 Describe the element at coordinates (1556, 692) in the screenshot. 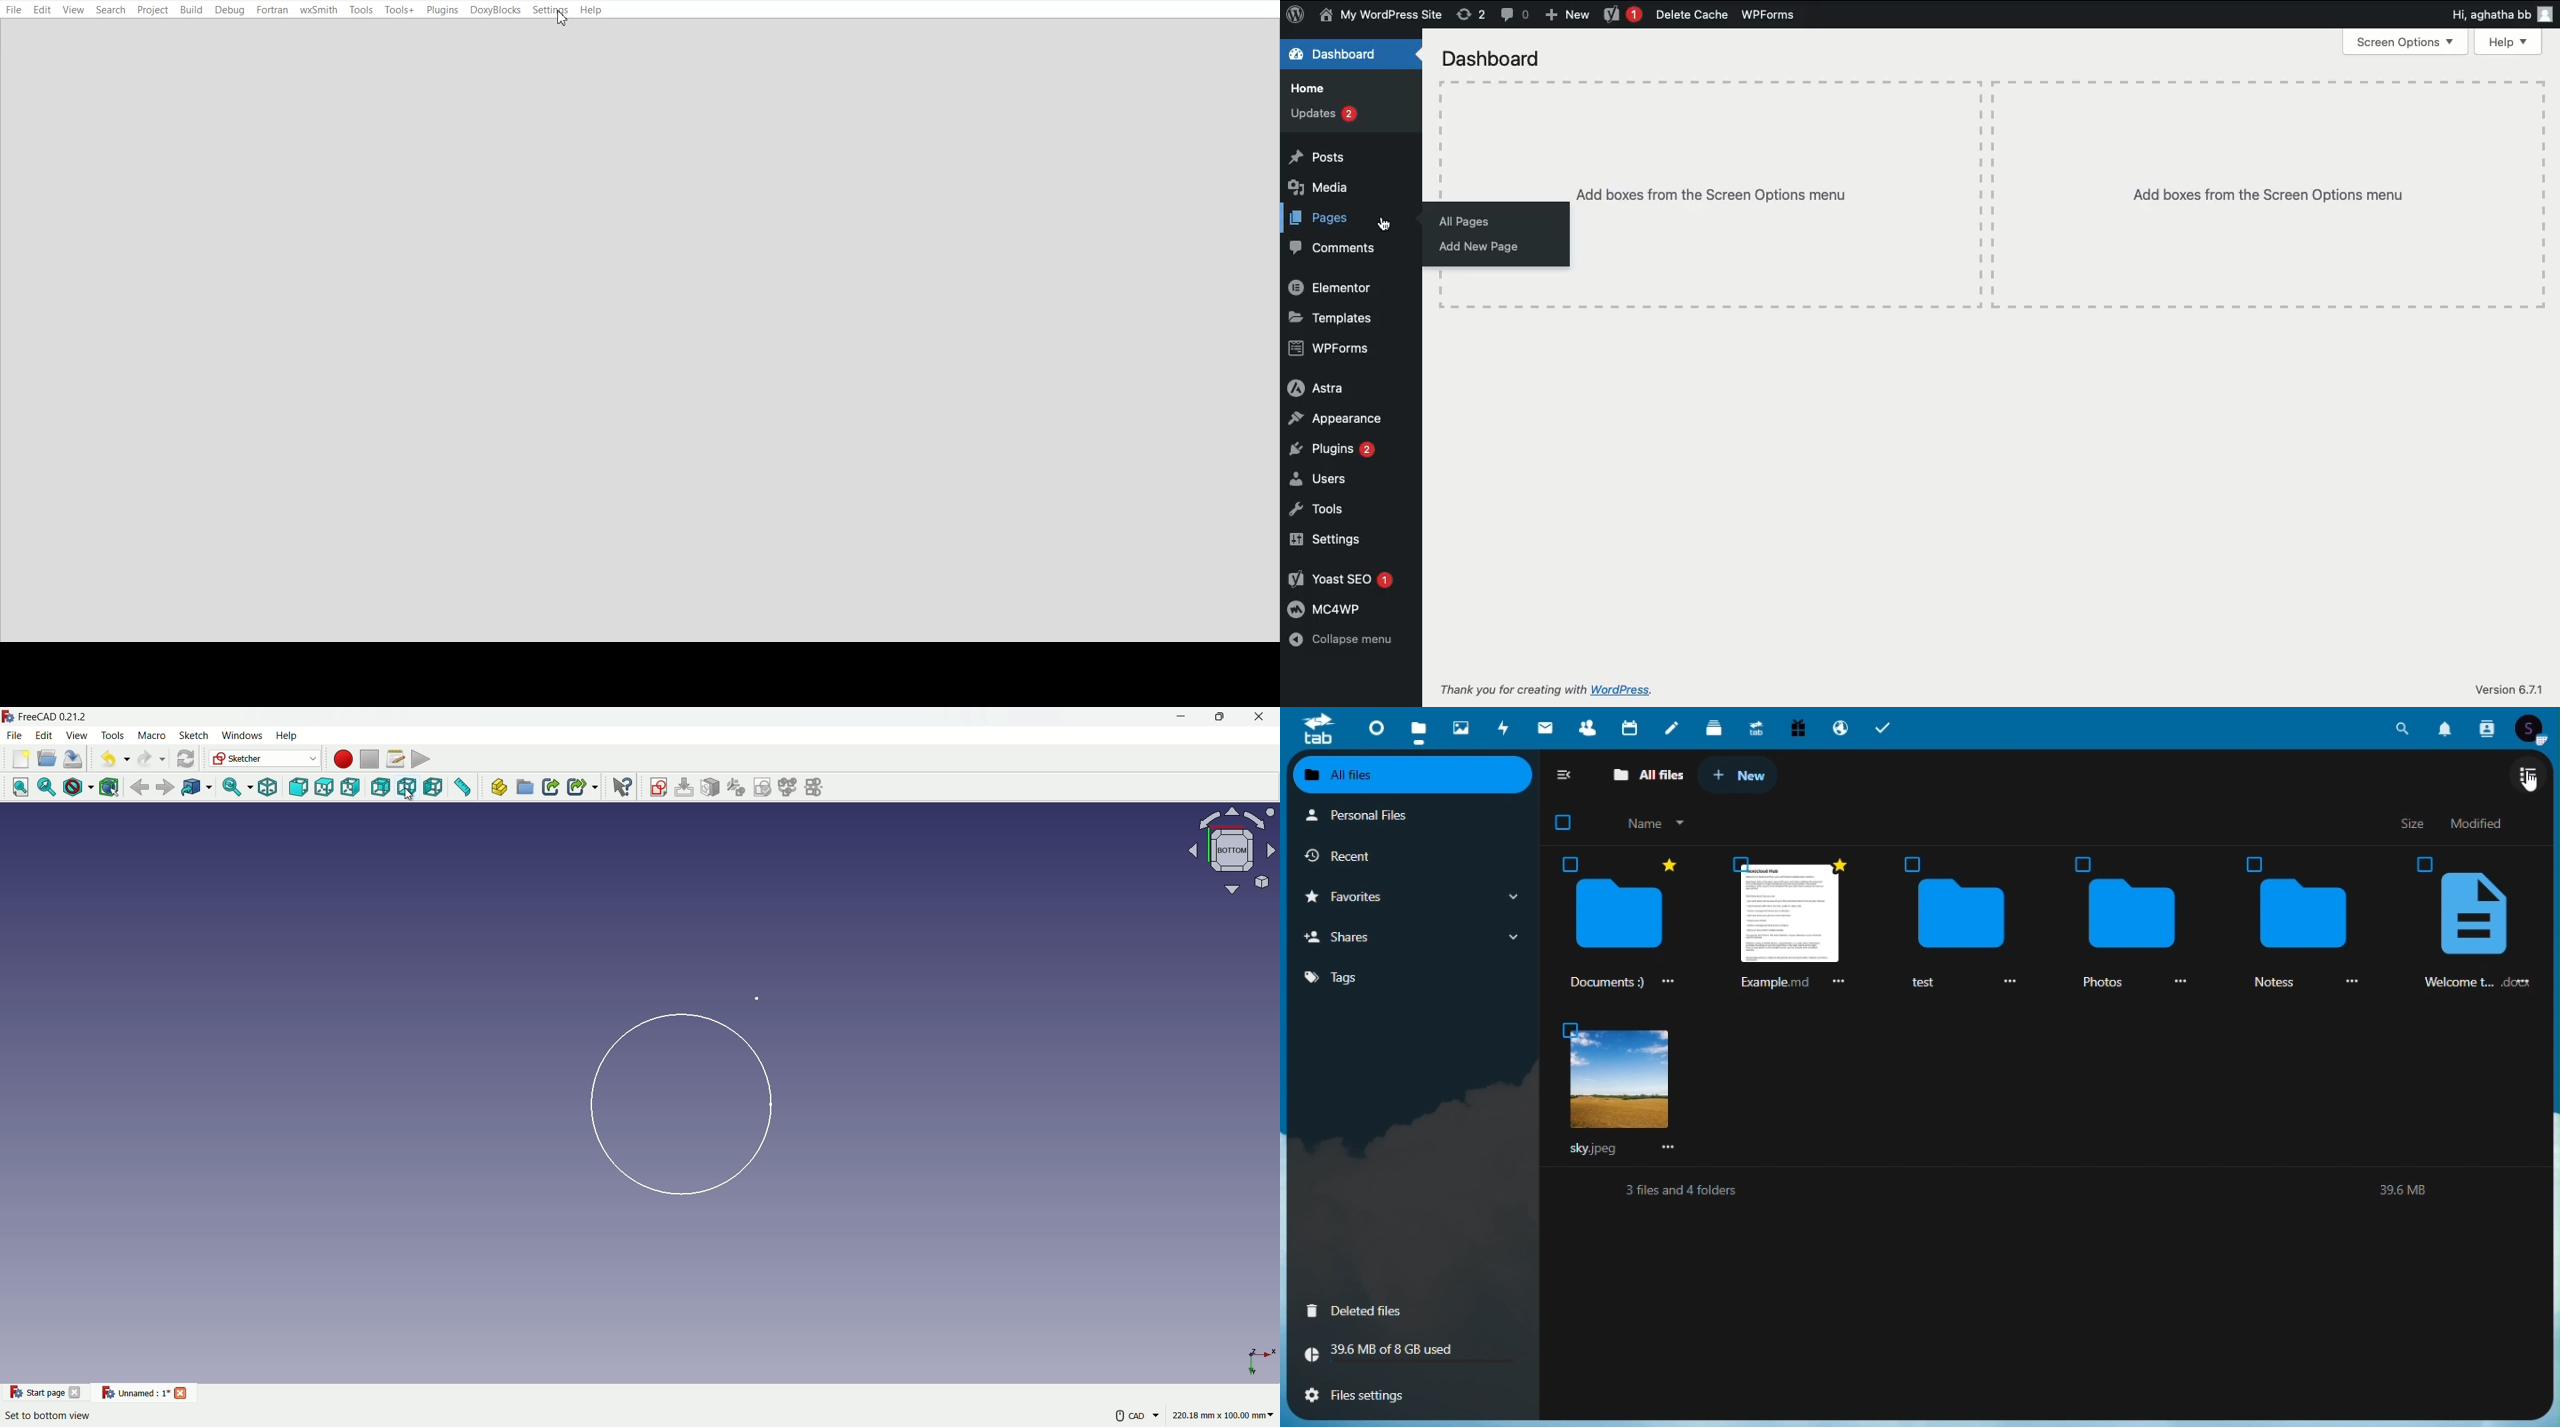

I see `Thank you for creating with WordPress` at that location.